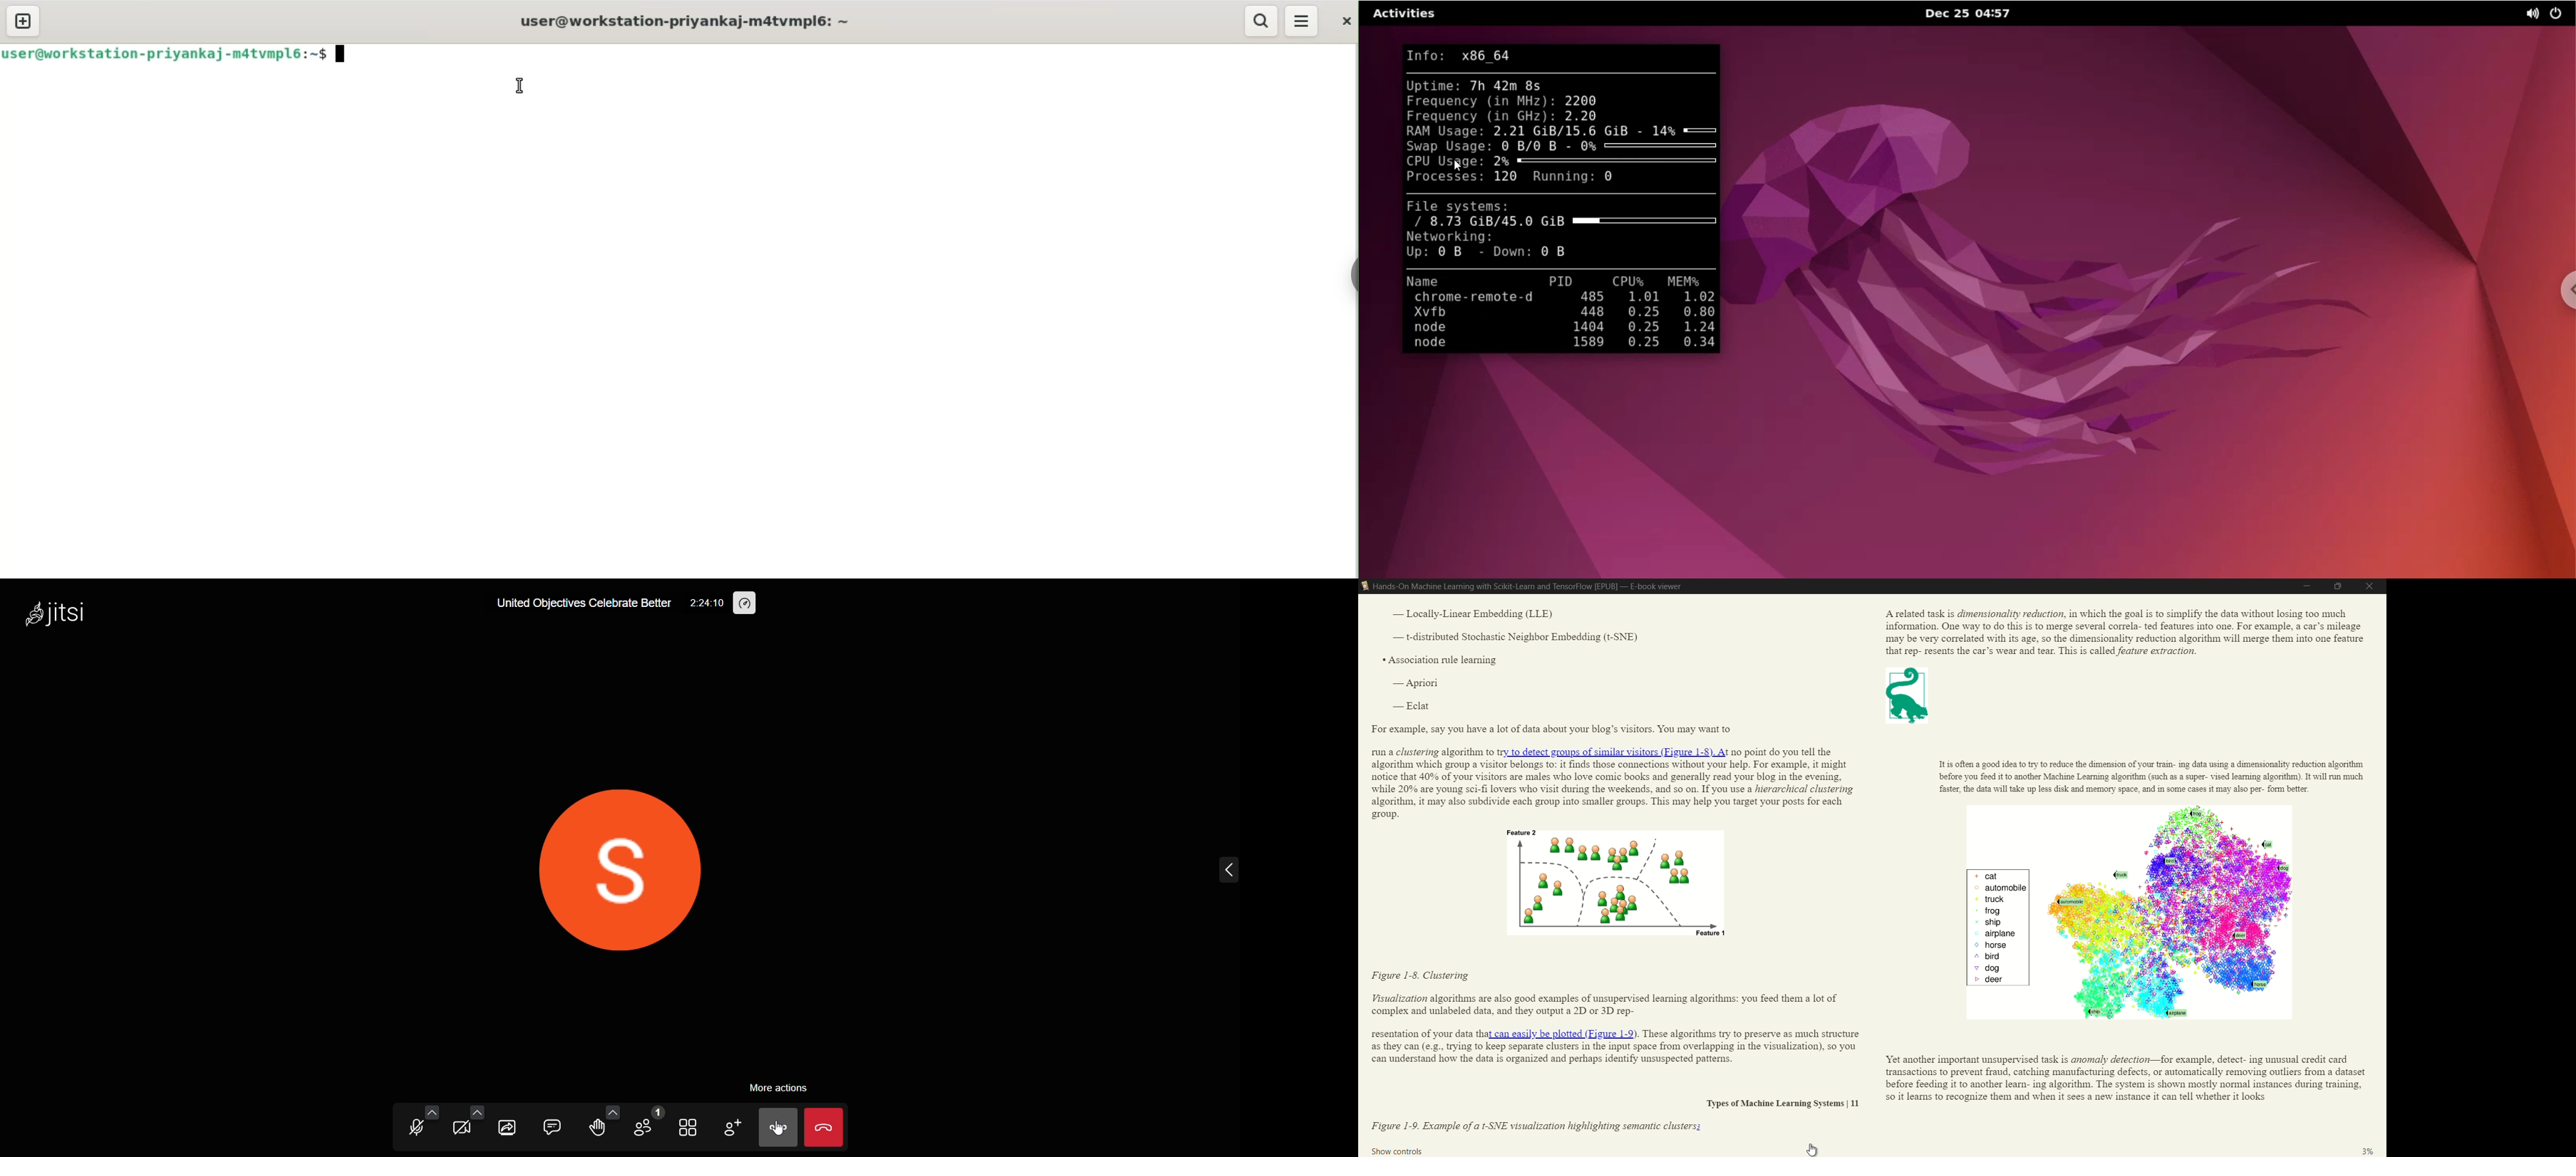 This screenshot has width=2576, height=1176. What do you see at coordinates (2367, 1150) in the screenshot?
I see `3%` at bounding box center [2367, 1150].